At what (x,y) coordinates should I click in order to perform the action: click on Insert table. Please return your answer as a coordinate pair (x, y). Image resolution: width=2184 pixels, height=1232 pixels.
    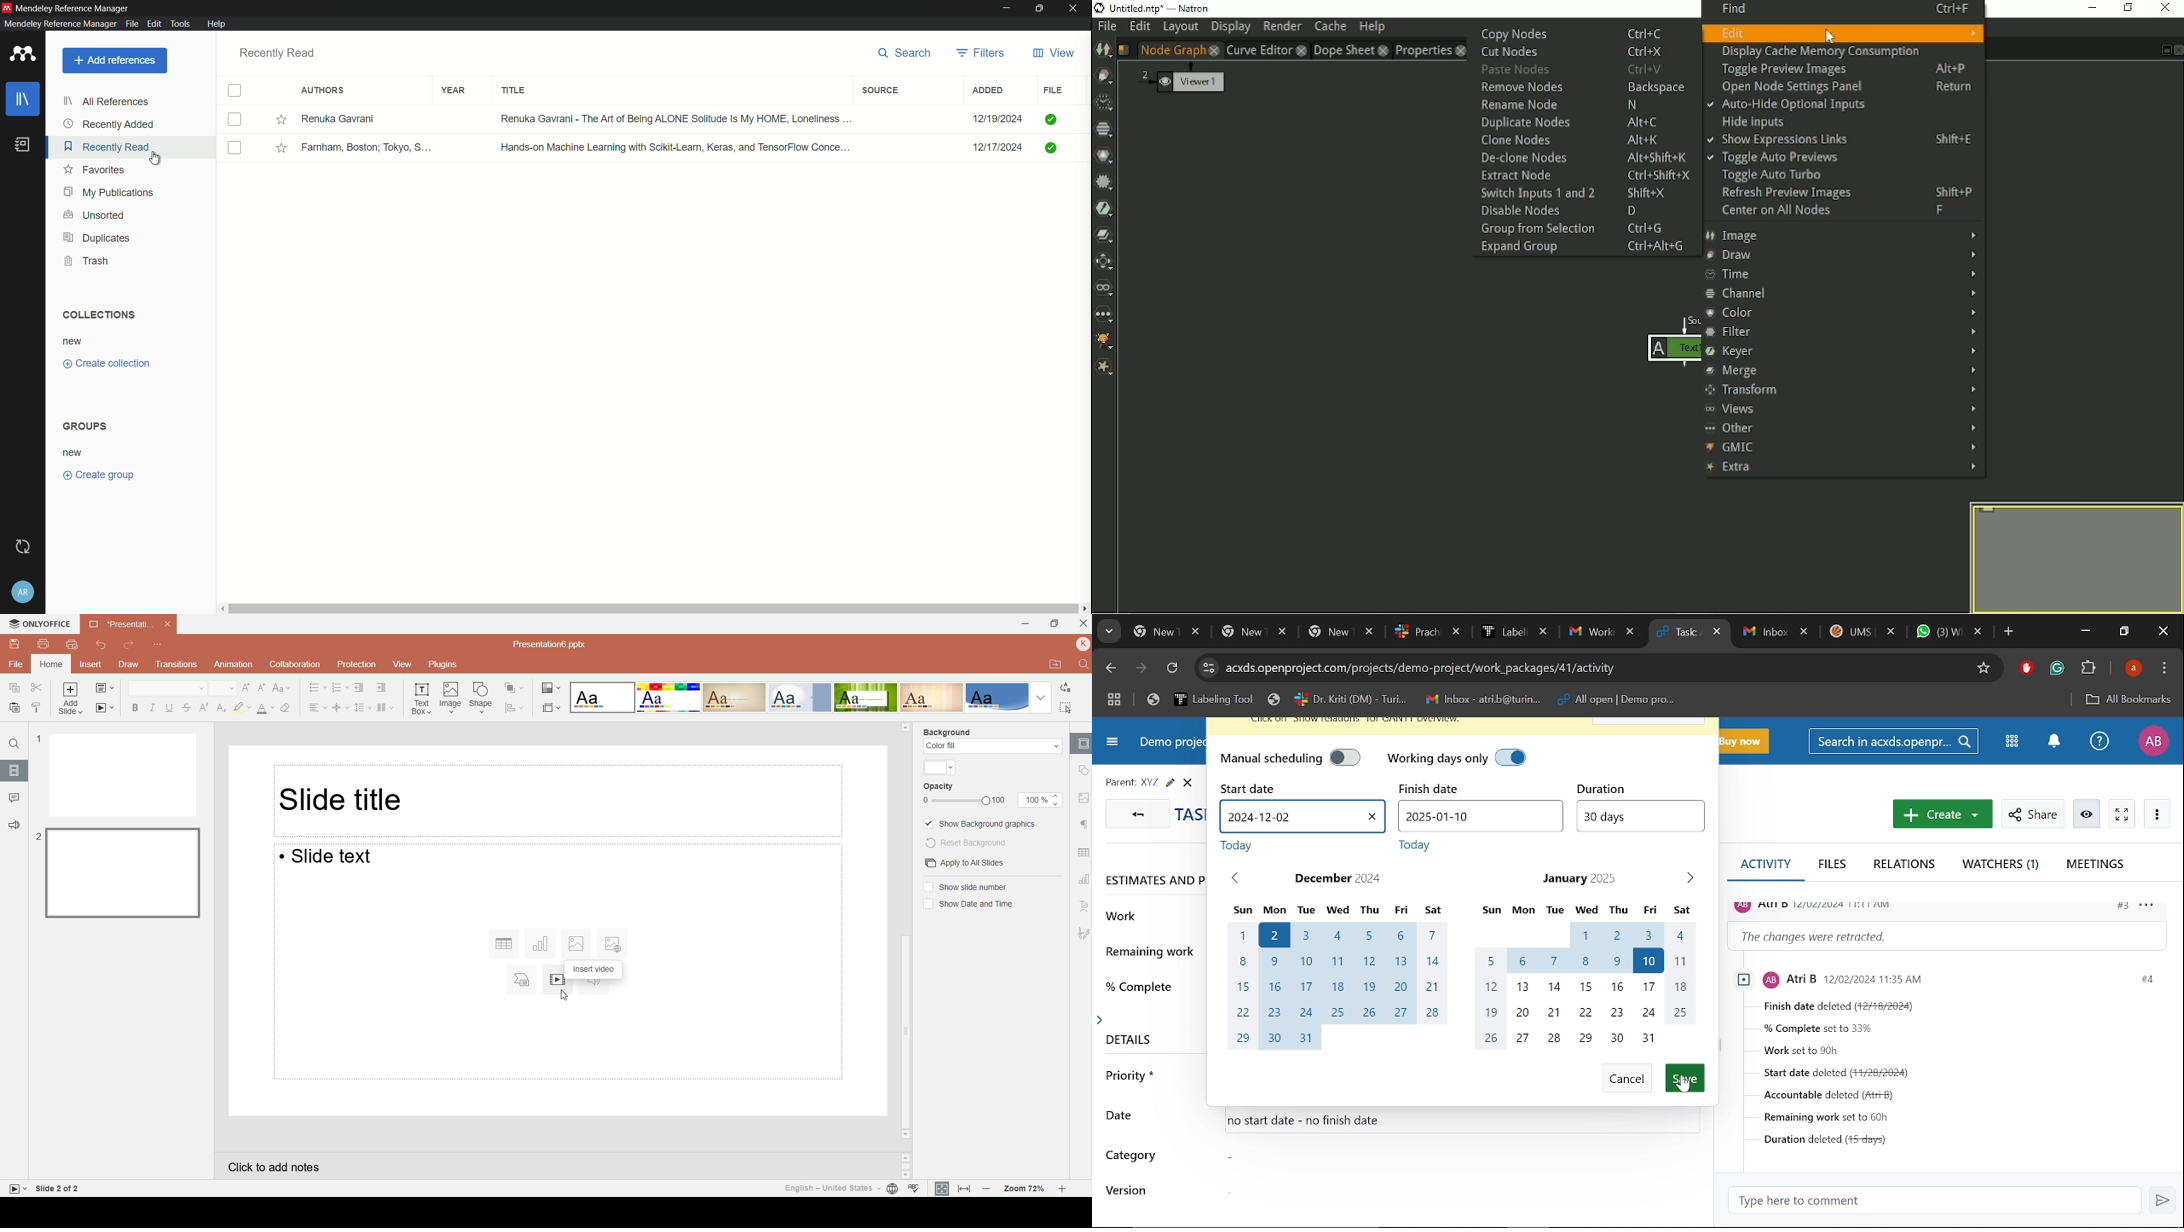
    Looking at the image, I should click on (505, 944).